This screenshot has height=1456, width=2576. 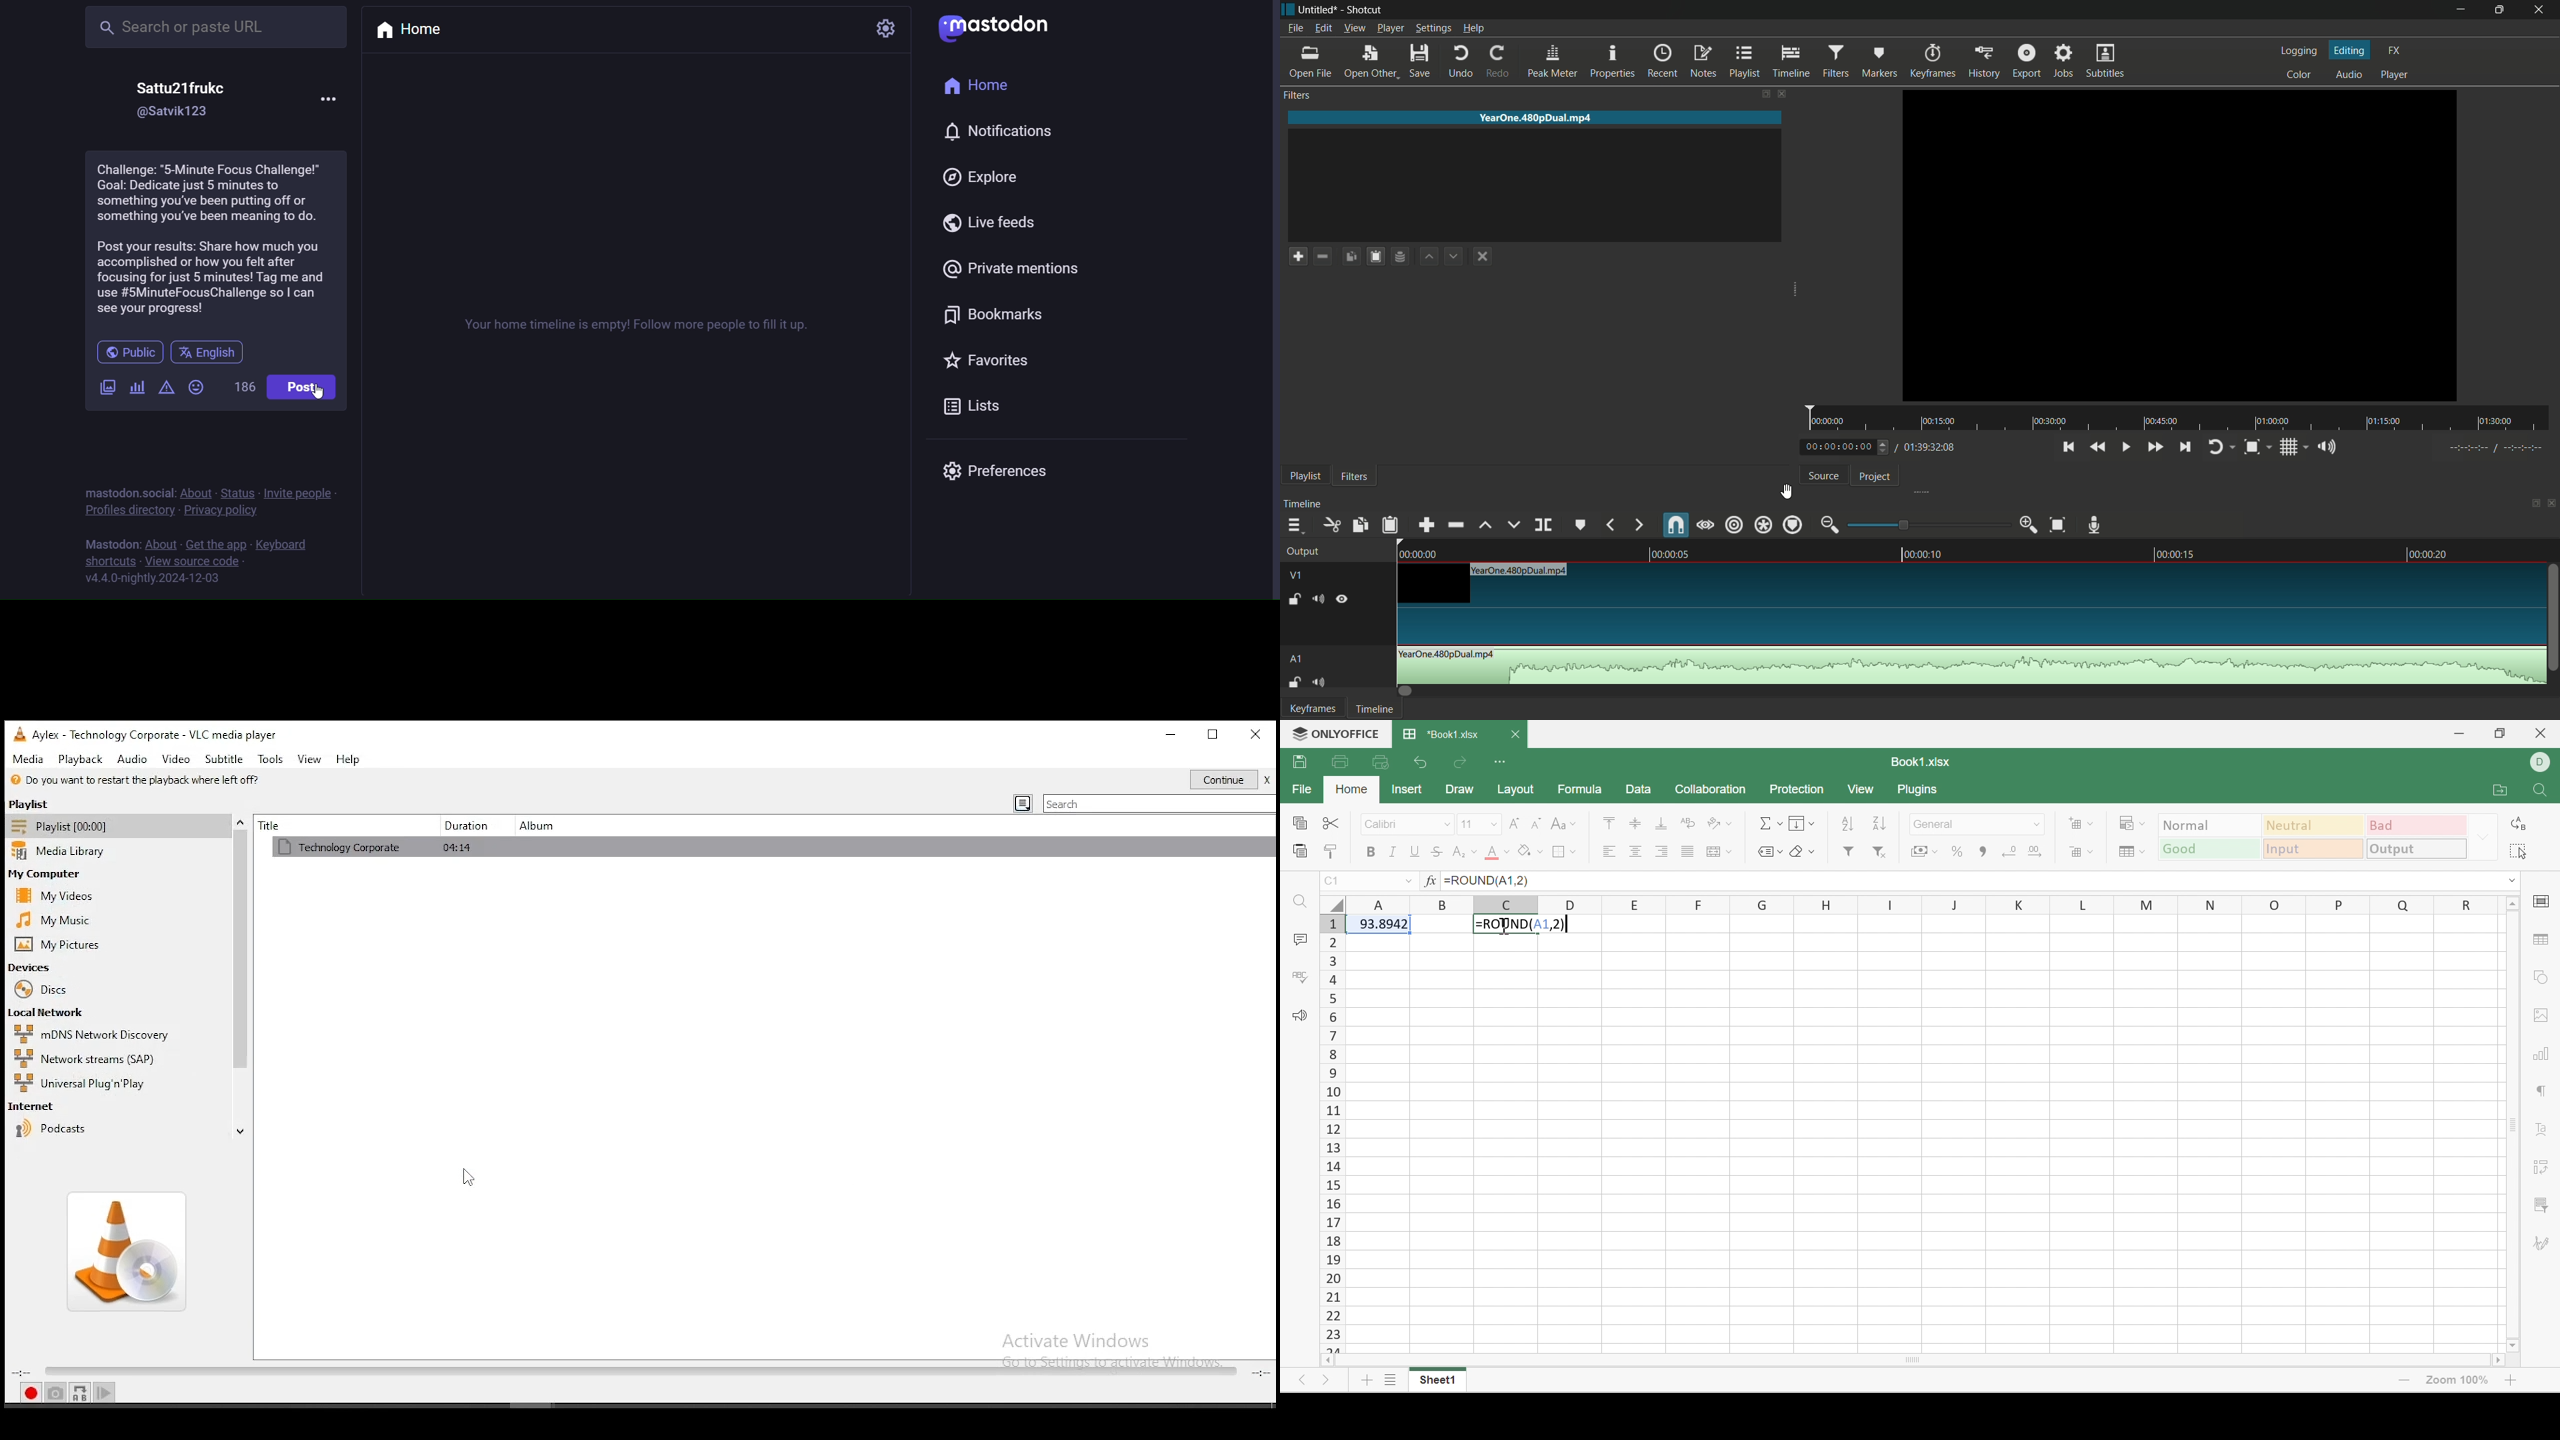 I want to click on tools, so click(x=270, y=758).